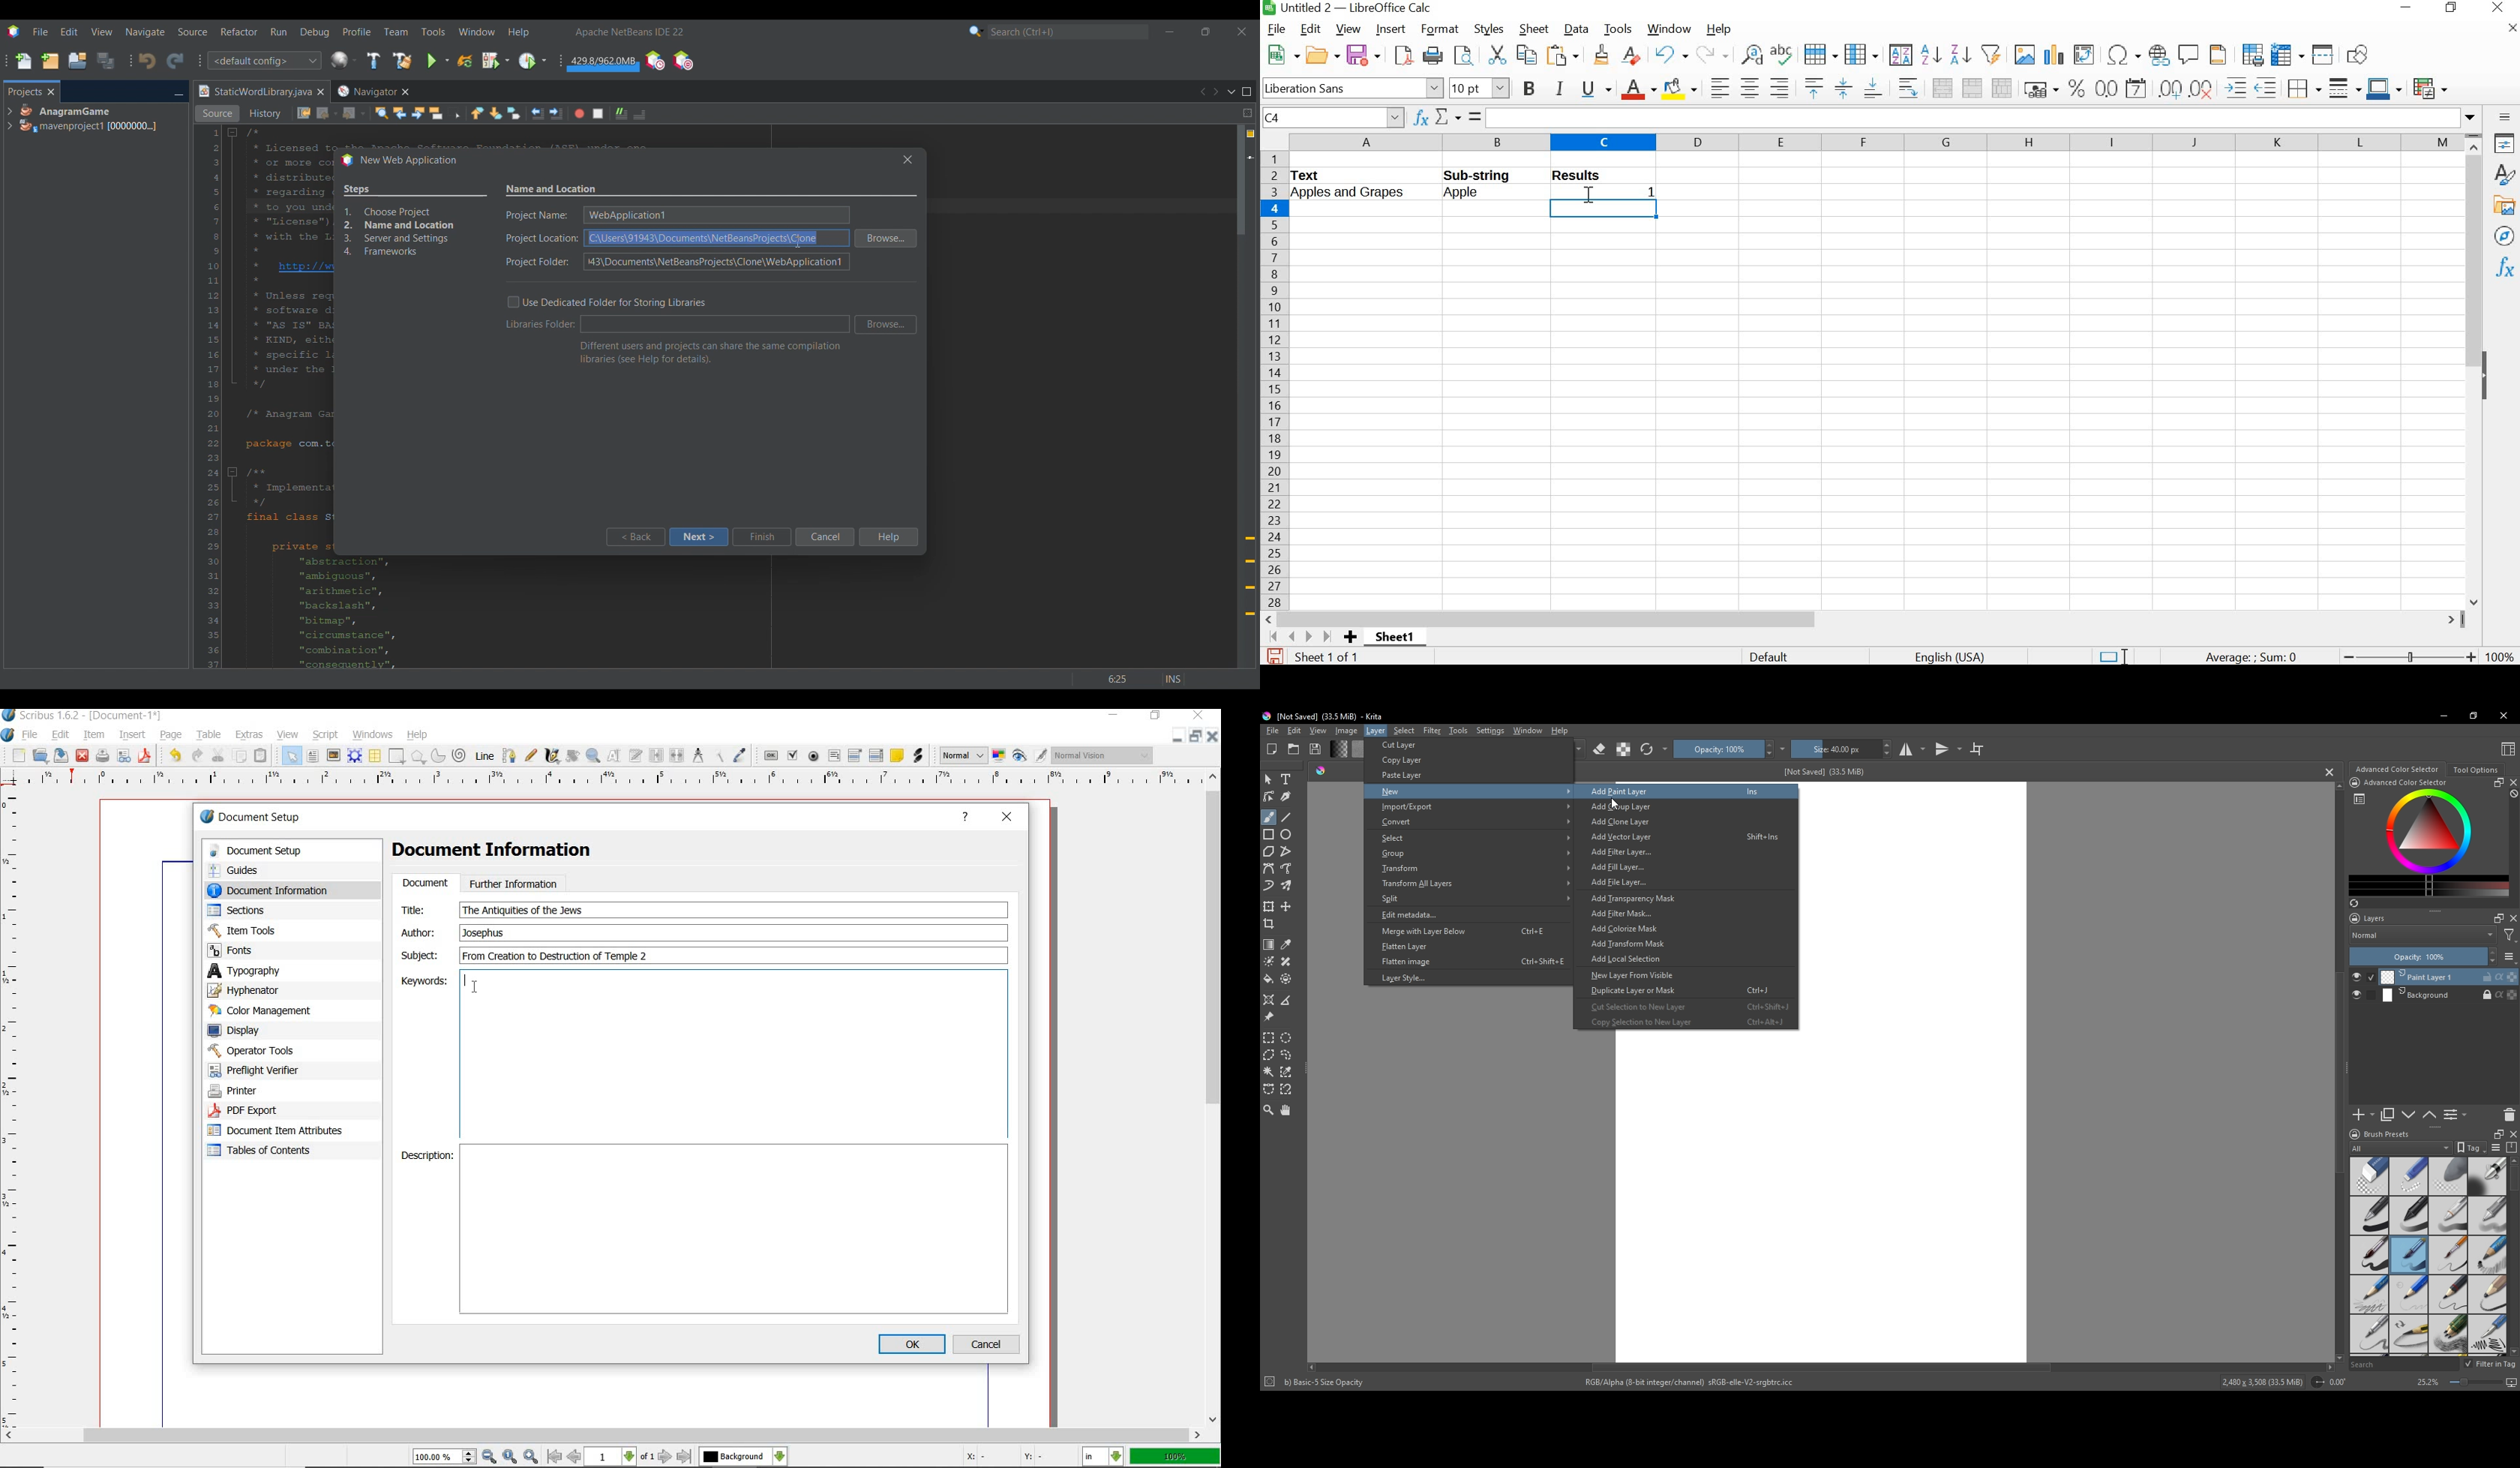  I want to click on printer, so click(268, 1091).